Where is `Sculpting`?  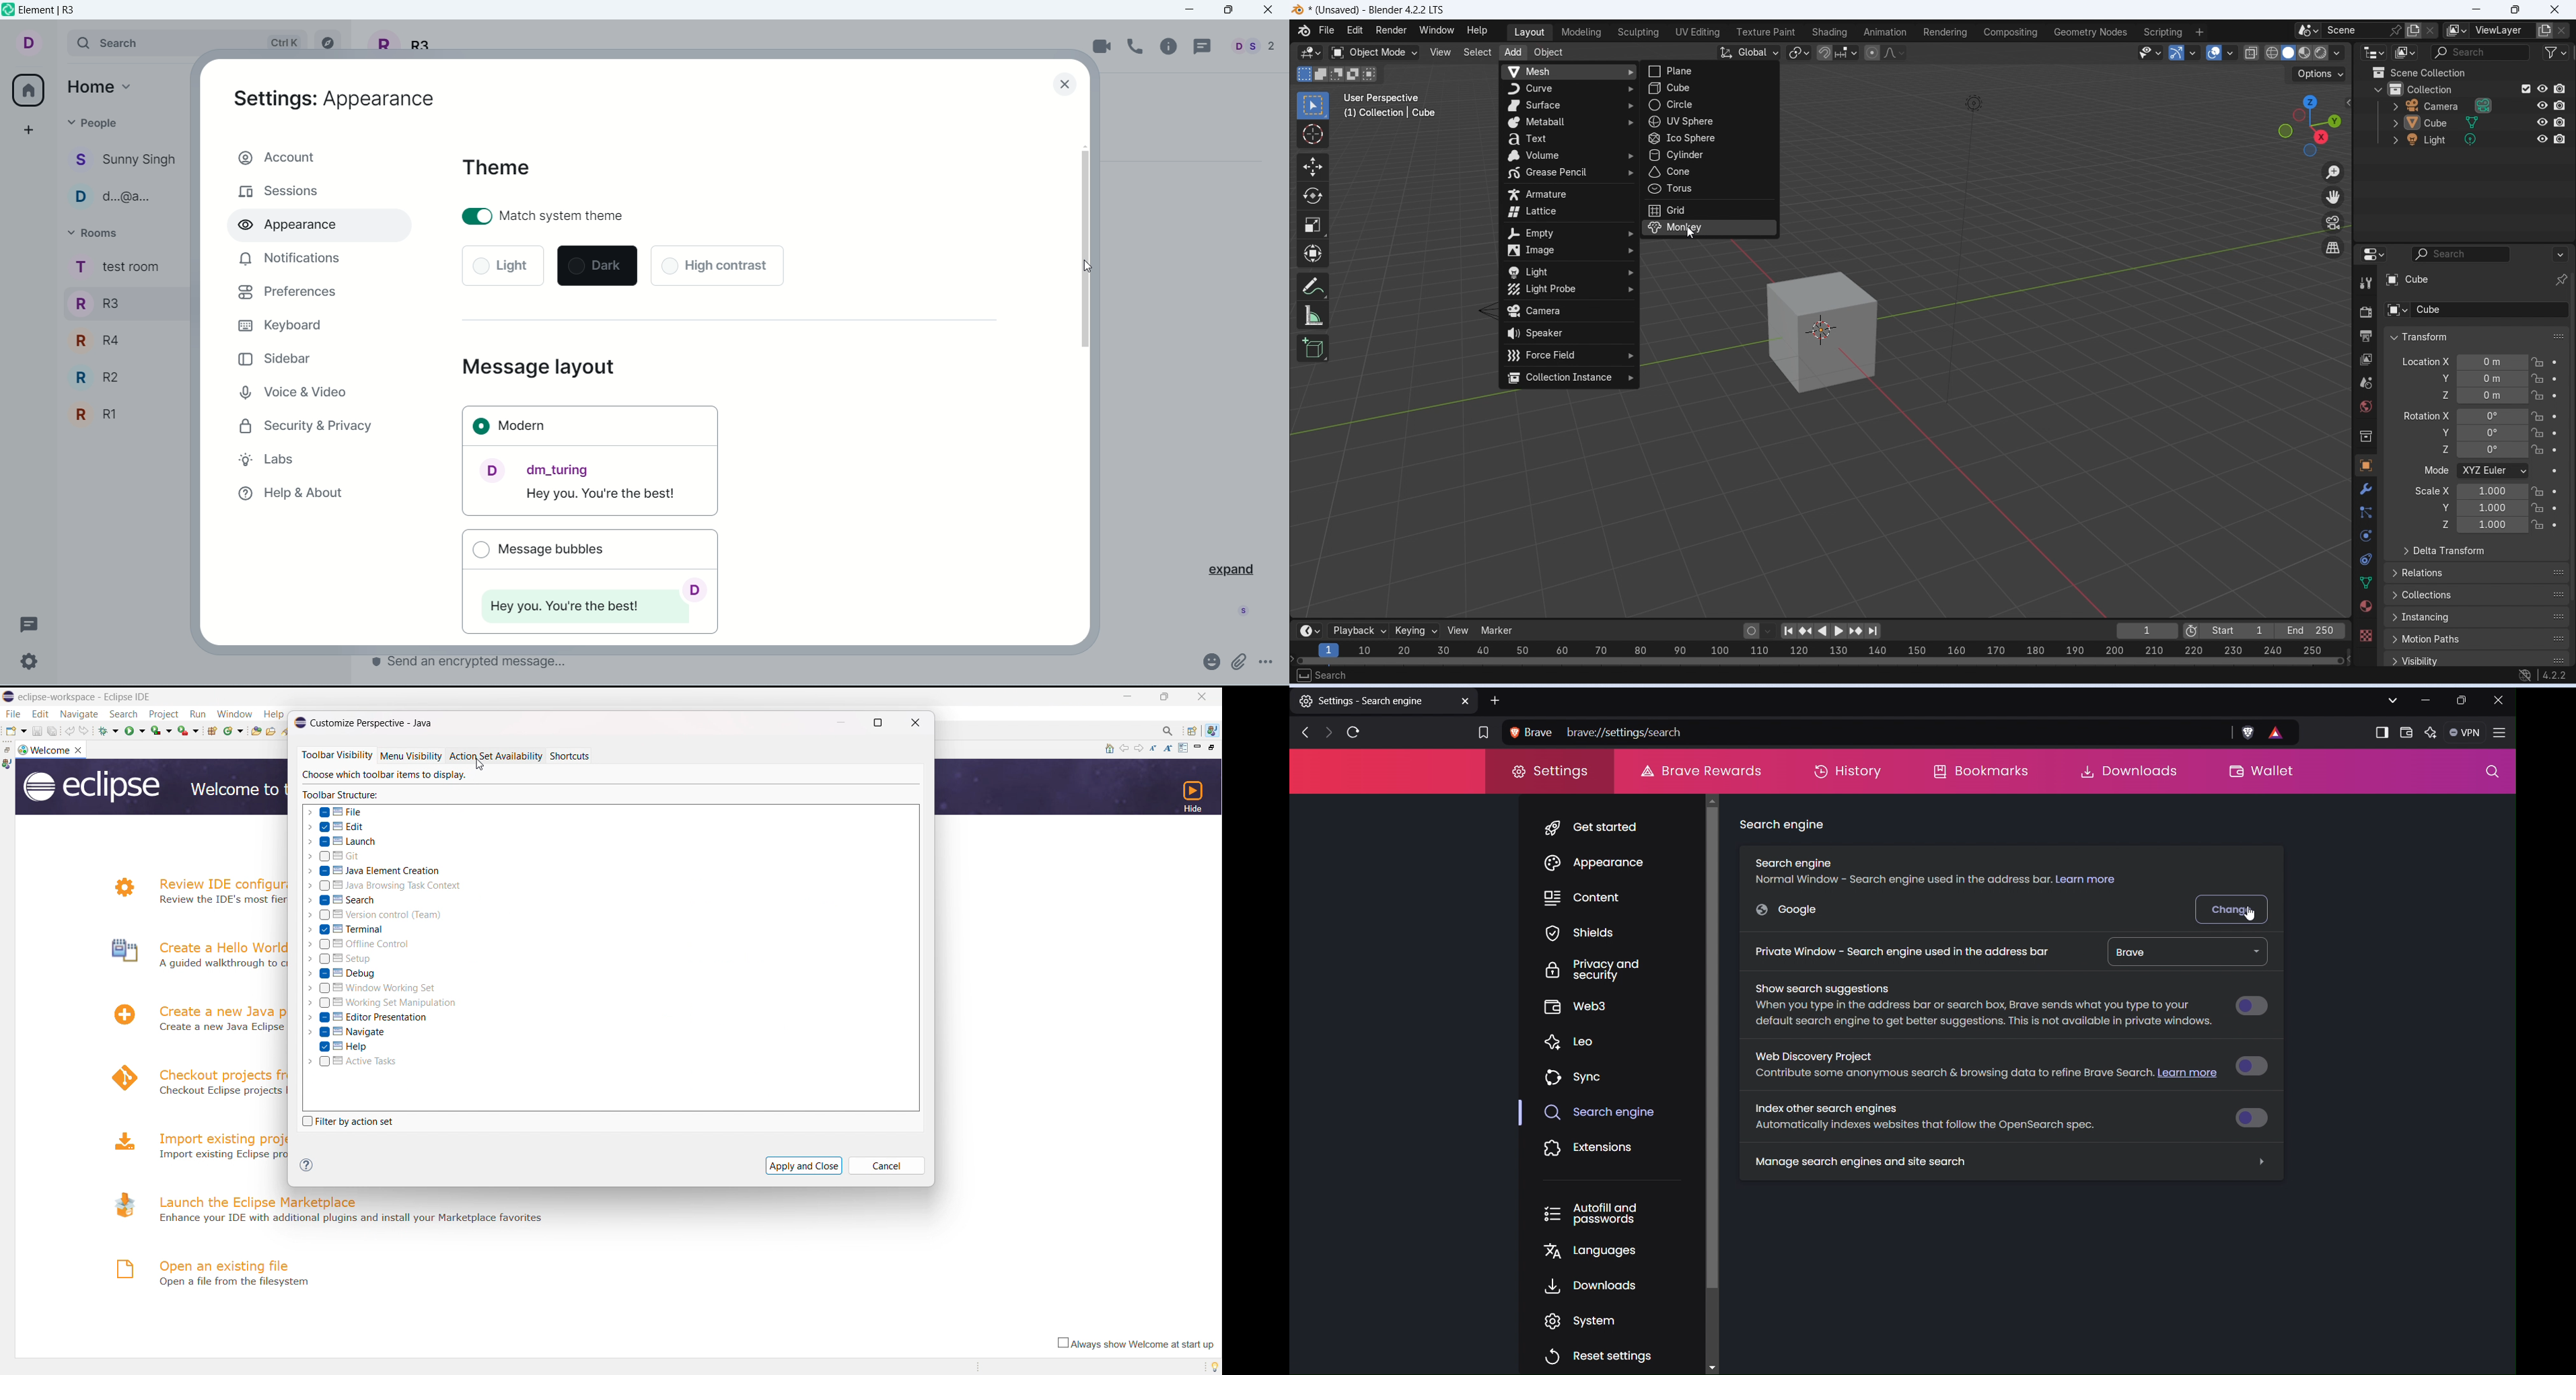 Sculpting is located at coordinates (1638, 33).